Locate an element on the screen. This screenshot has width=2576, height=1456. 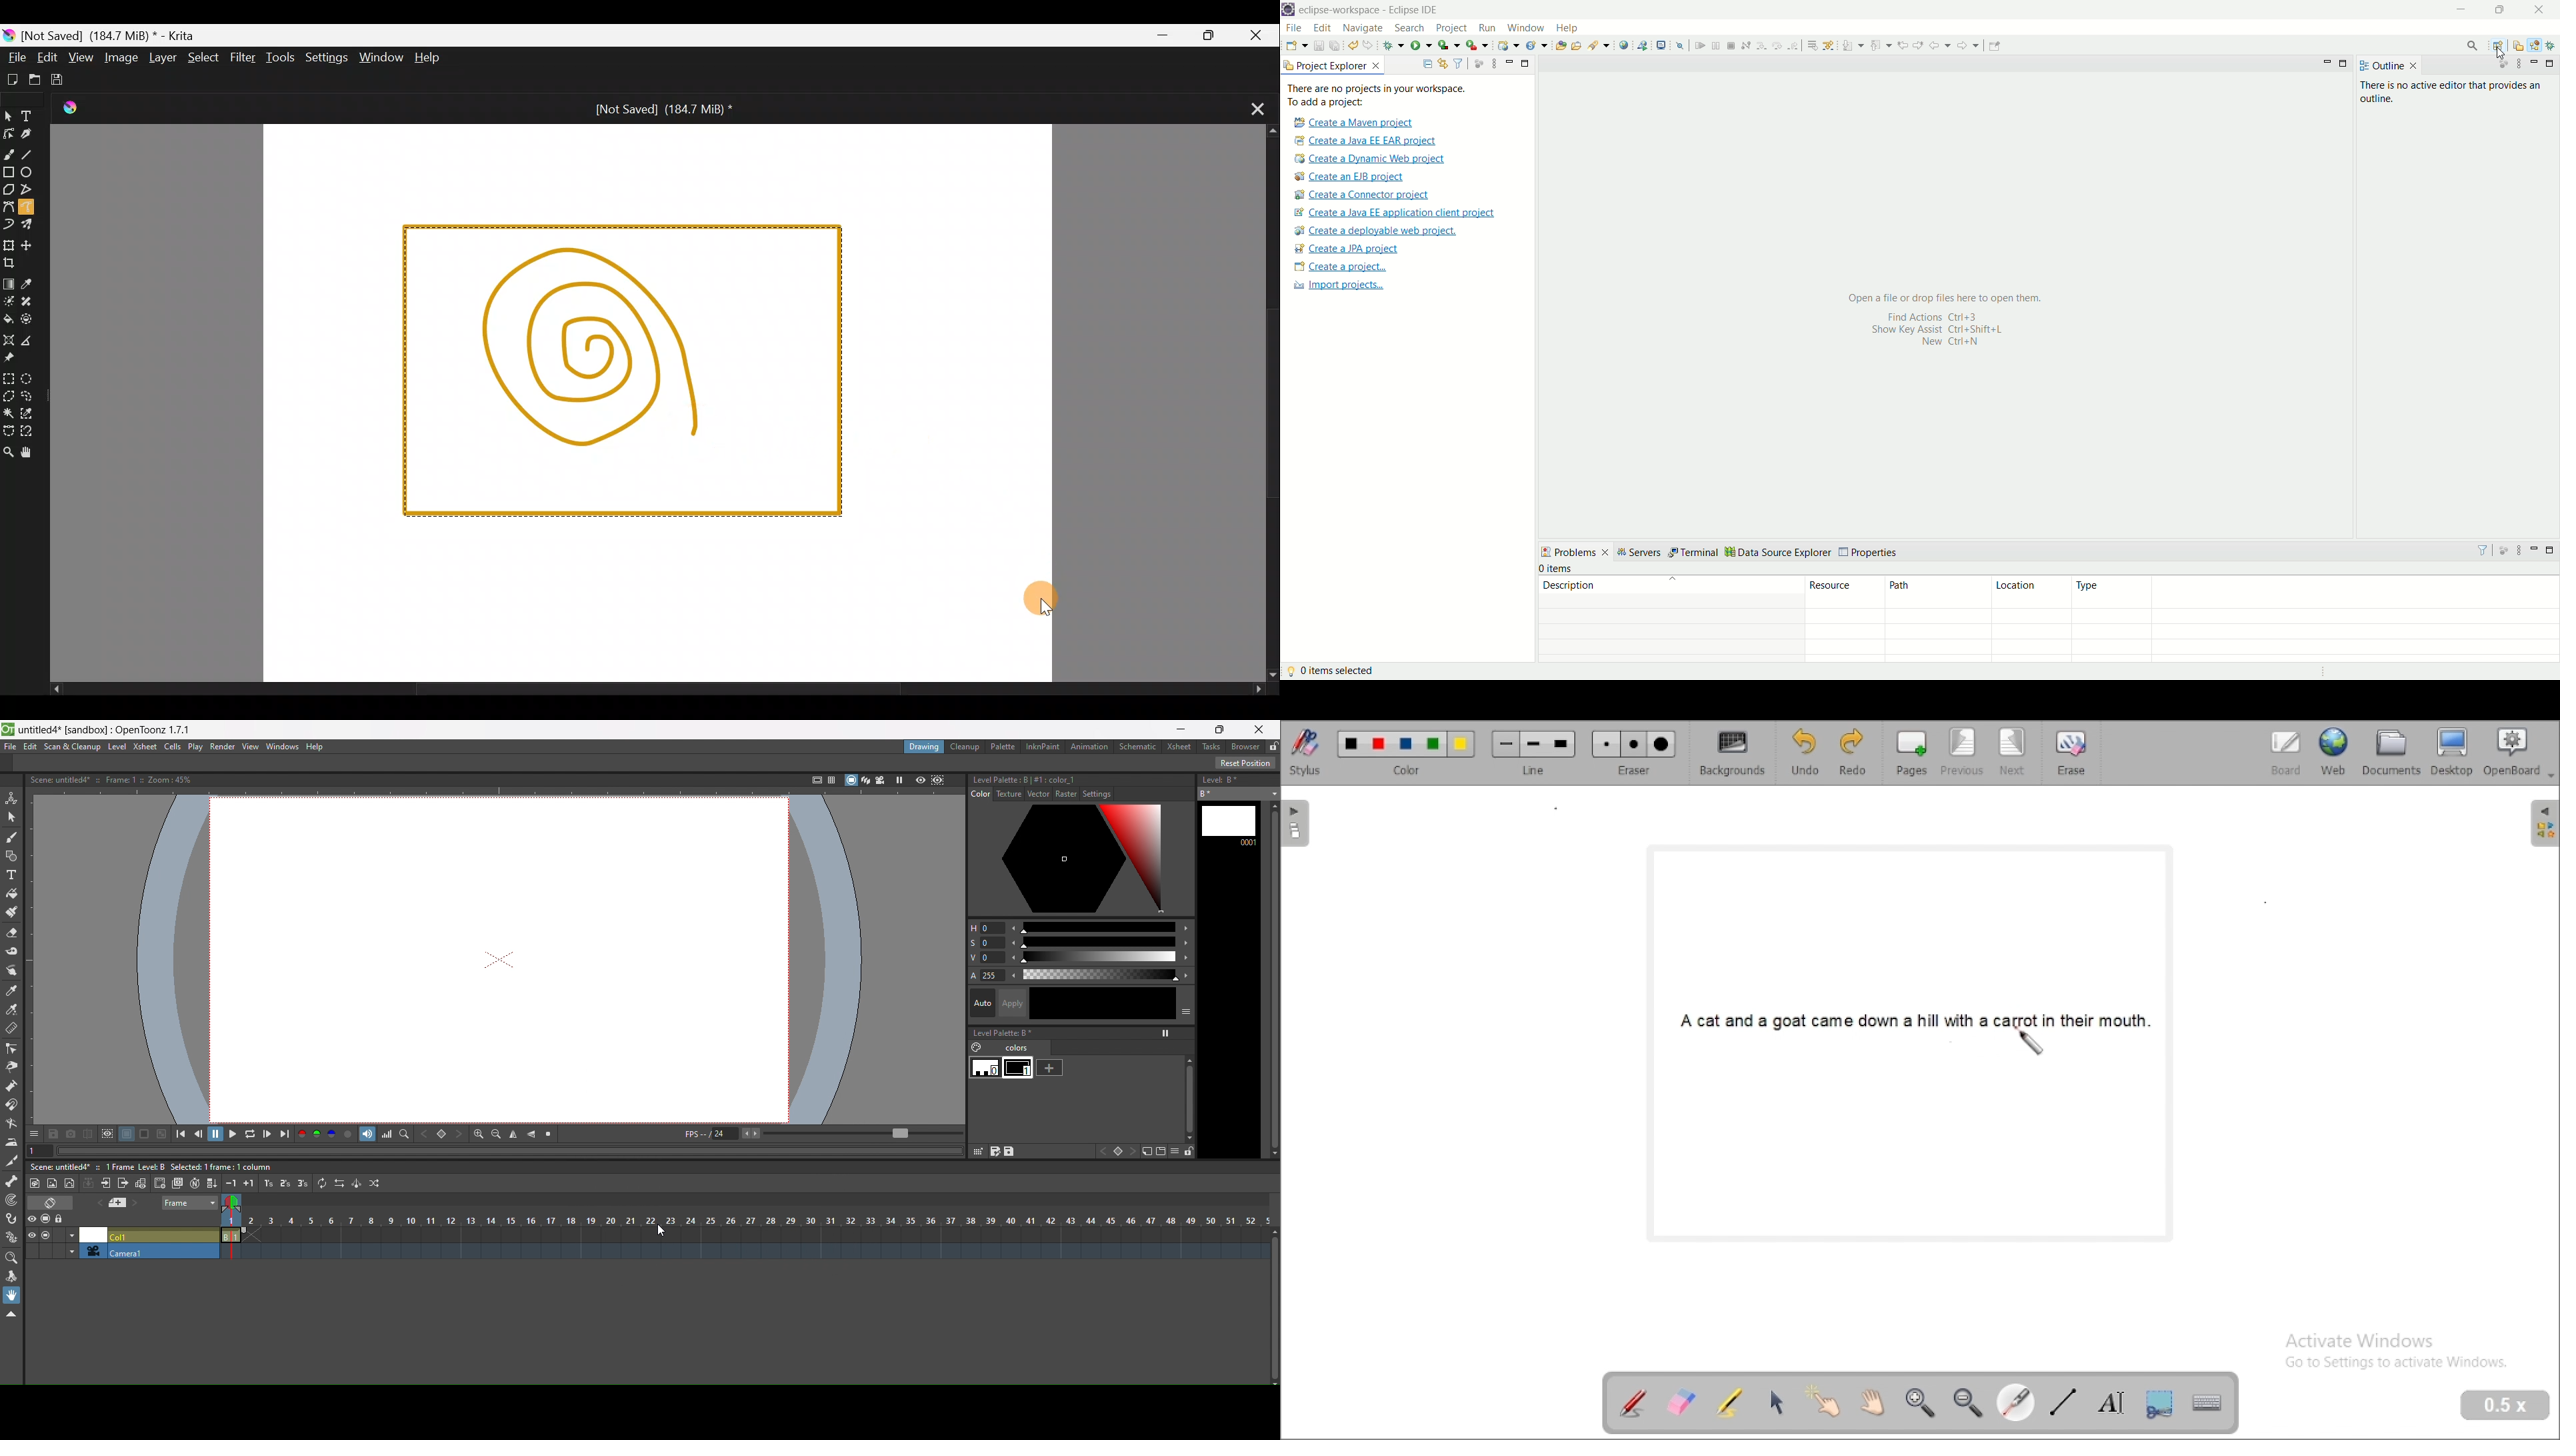
Edit is located at coordinates (41, 57).